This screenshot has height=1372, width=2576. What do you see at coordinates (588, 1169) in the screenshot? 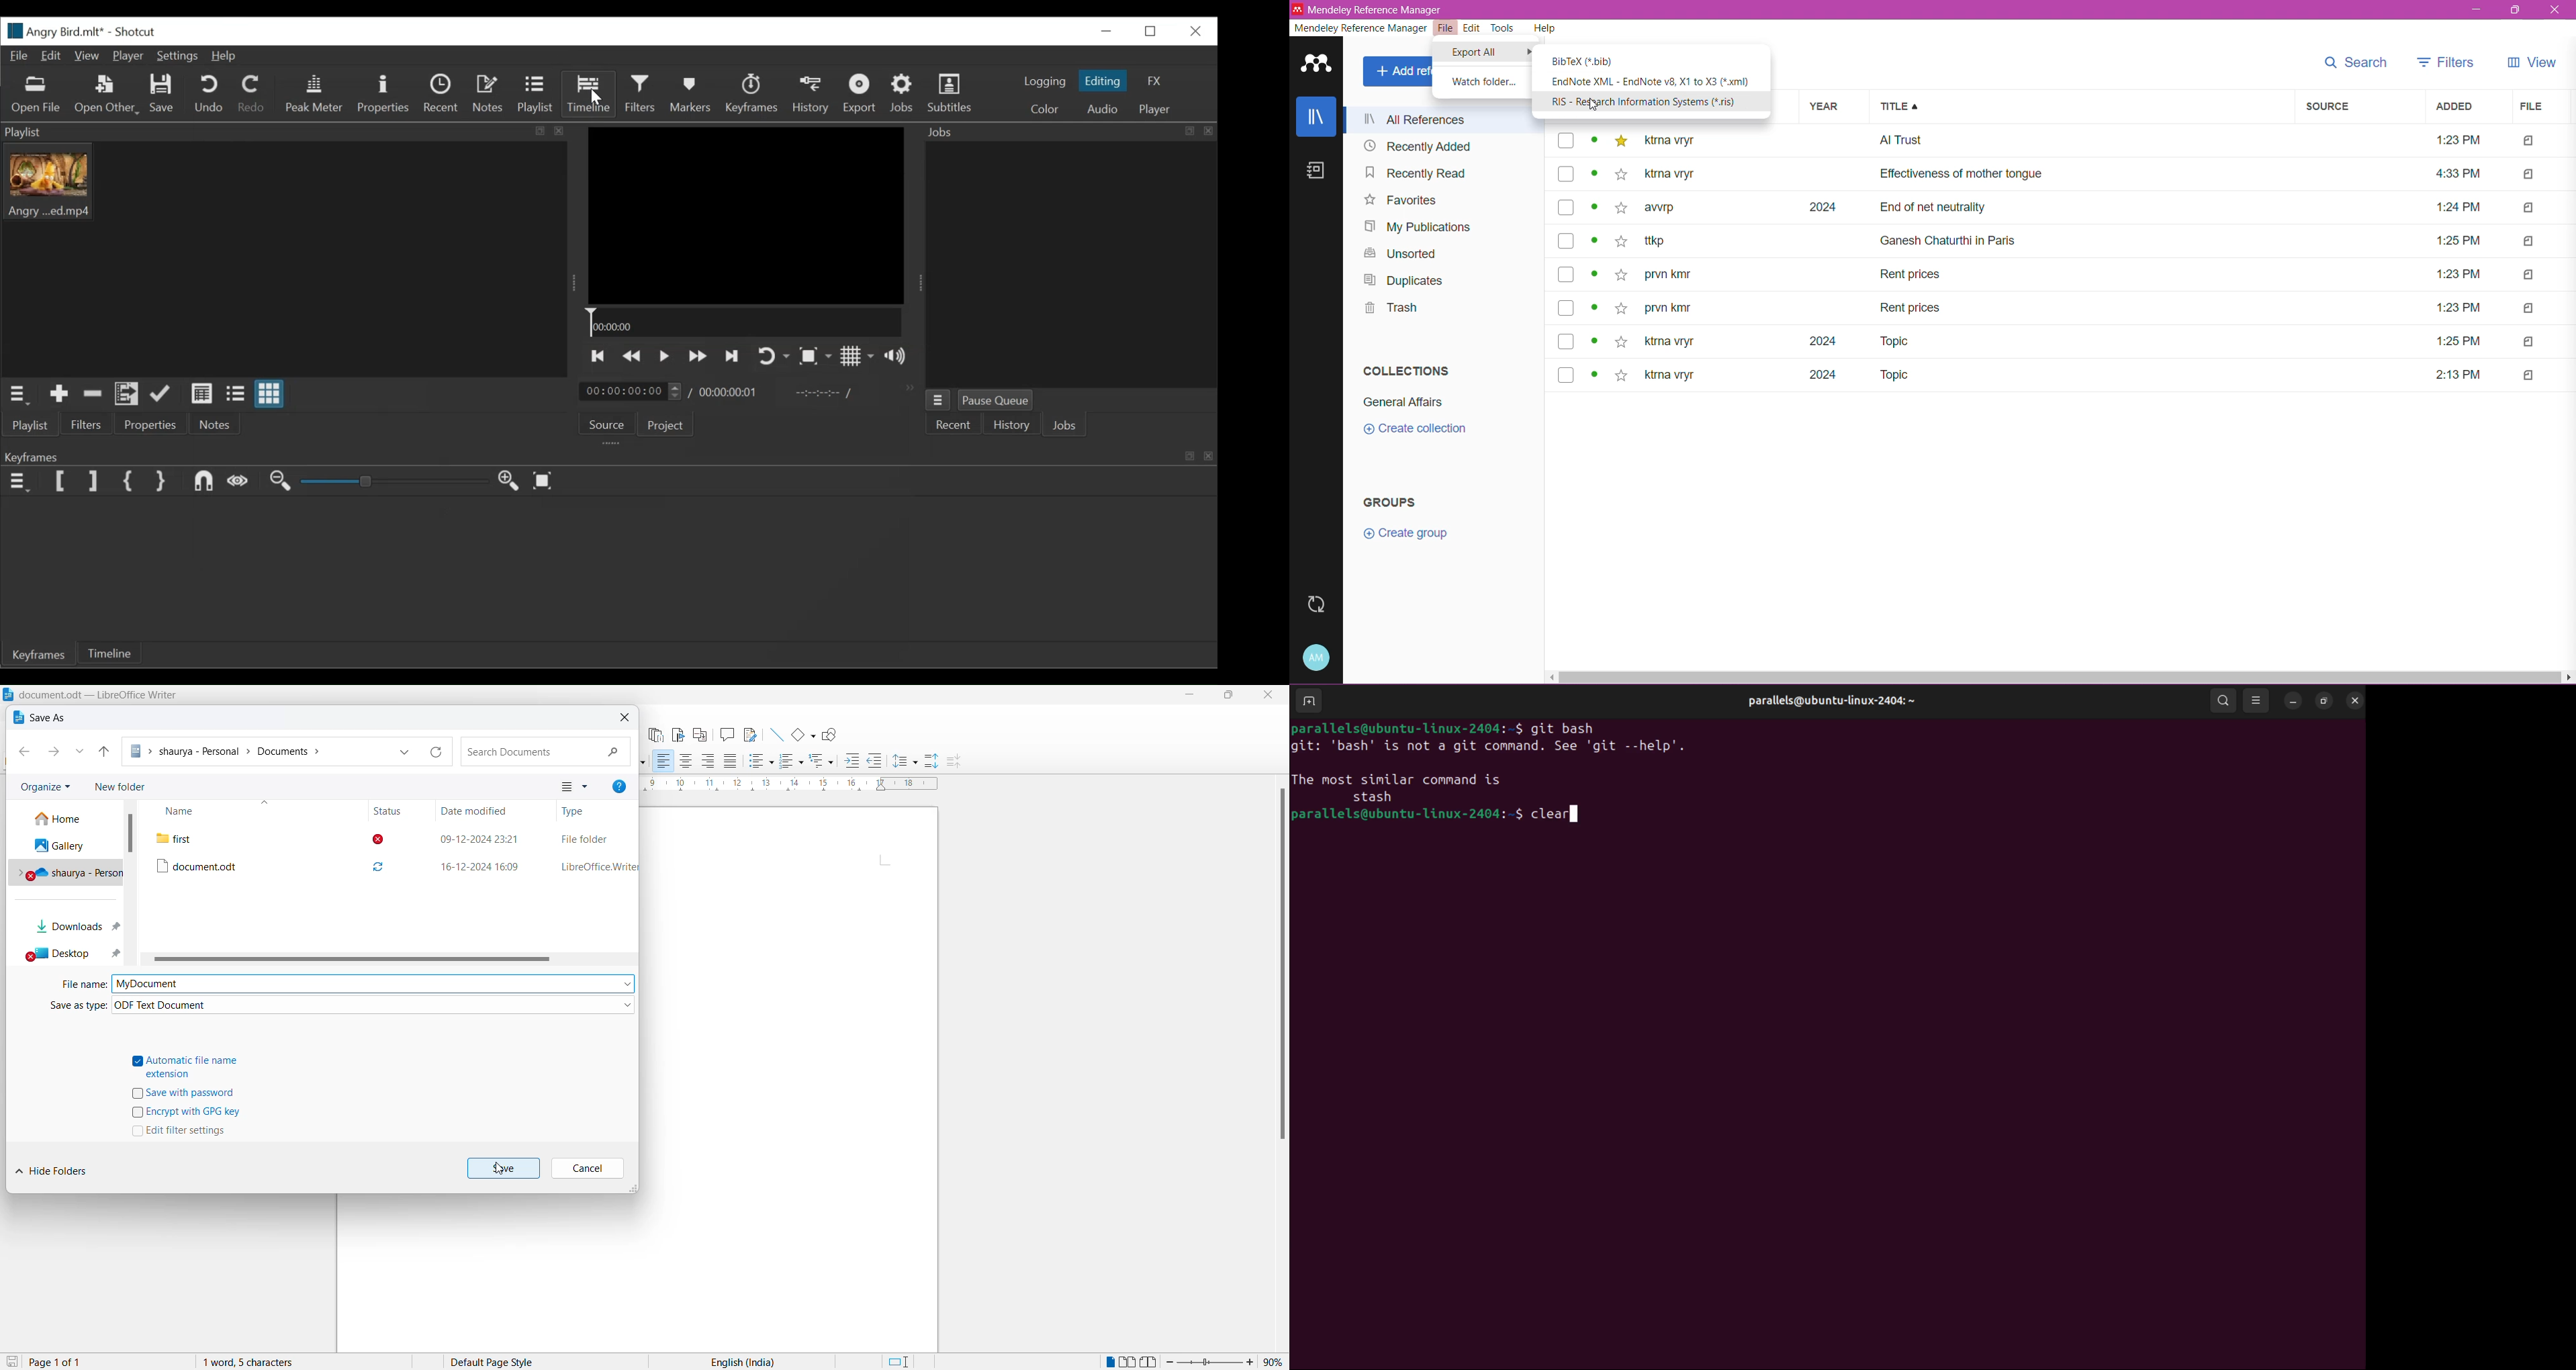
I see `cancel` at bounding box center [588, 1169].